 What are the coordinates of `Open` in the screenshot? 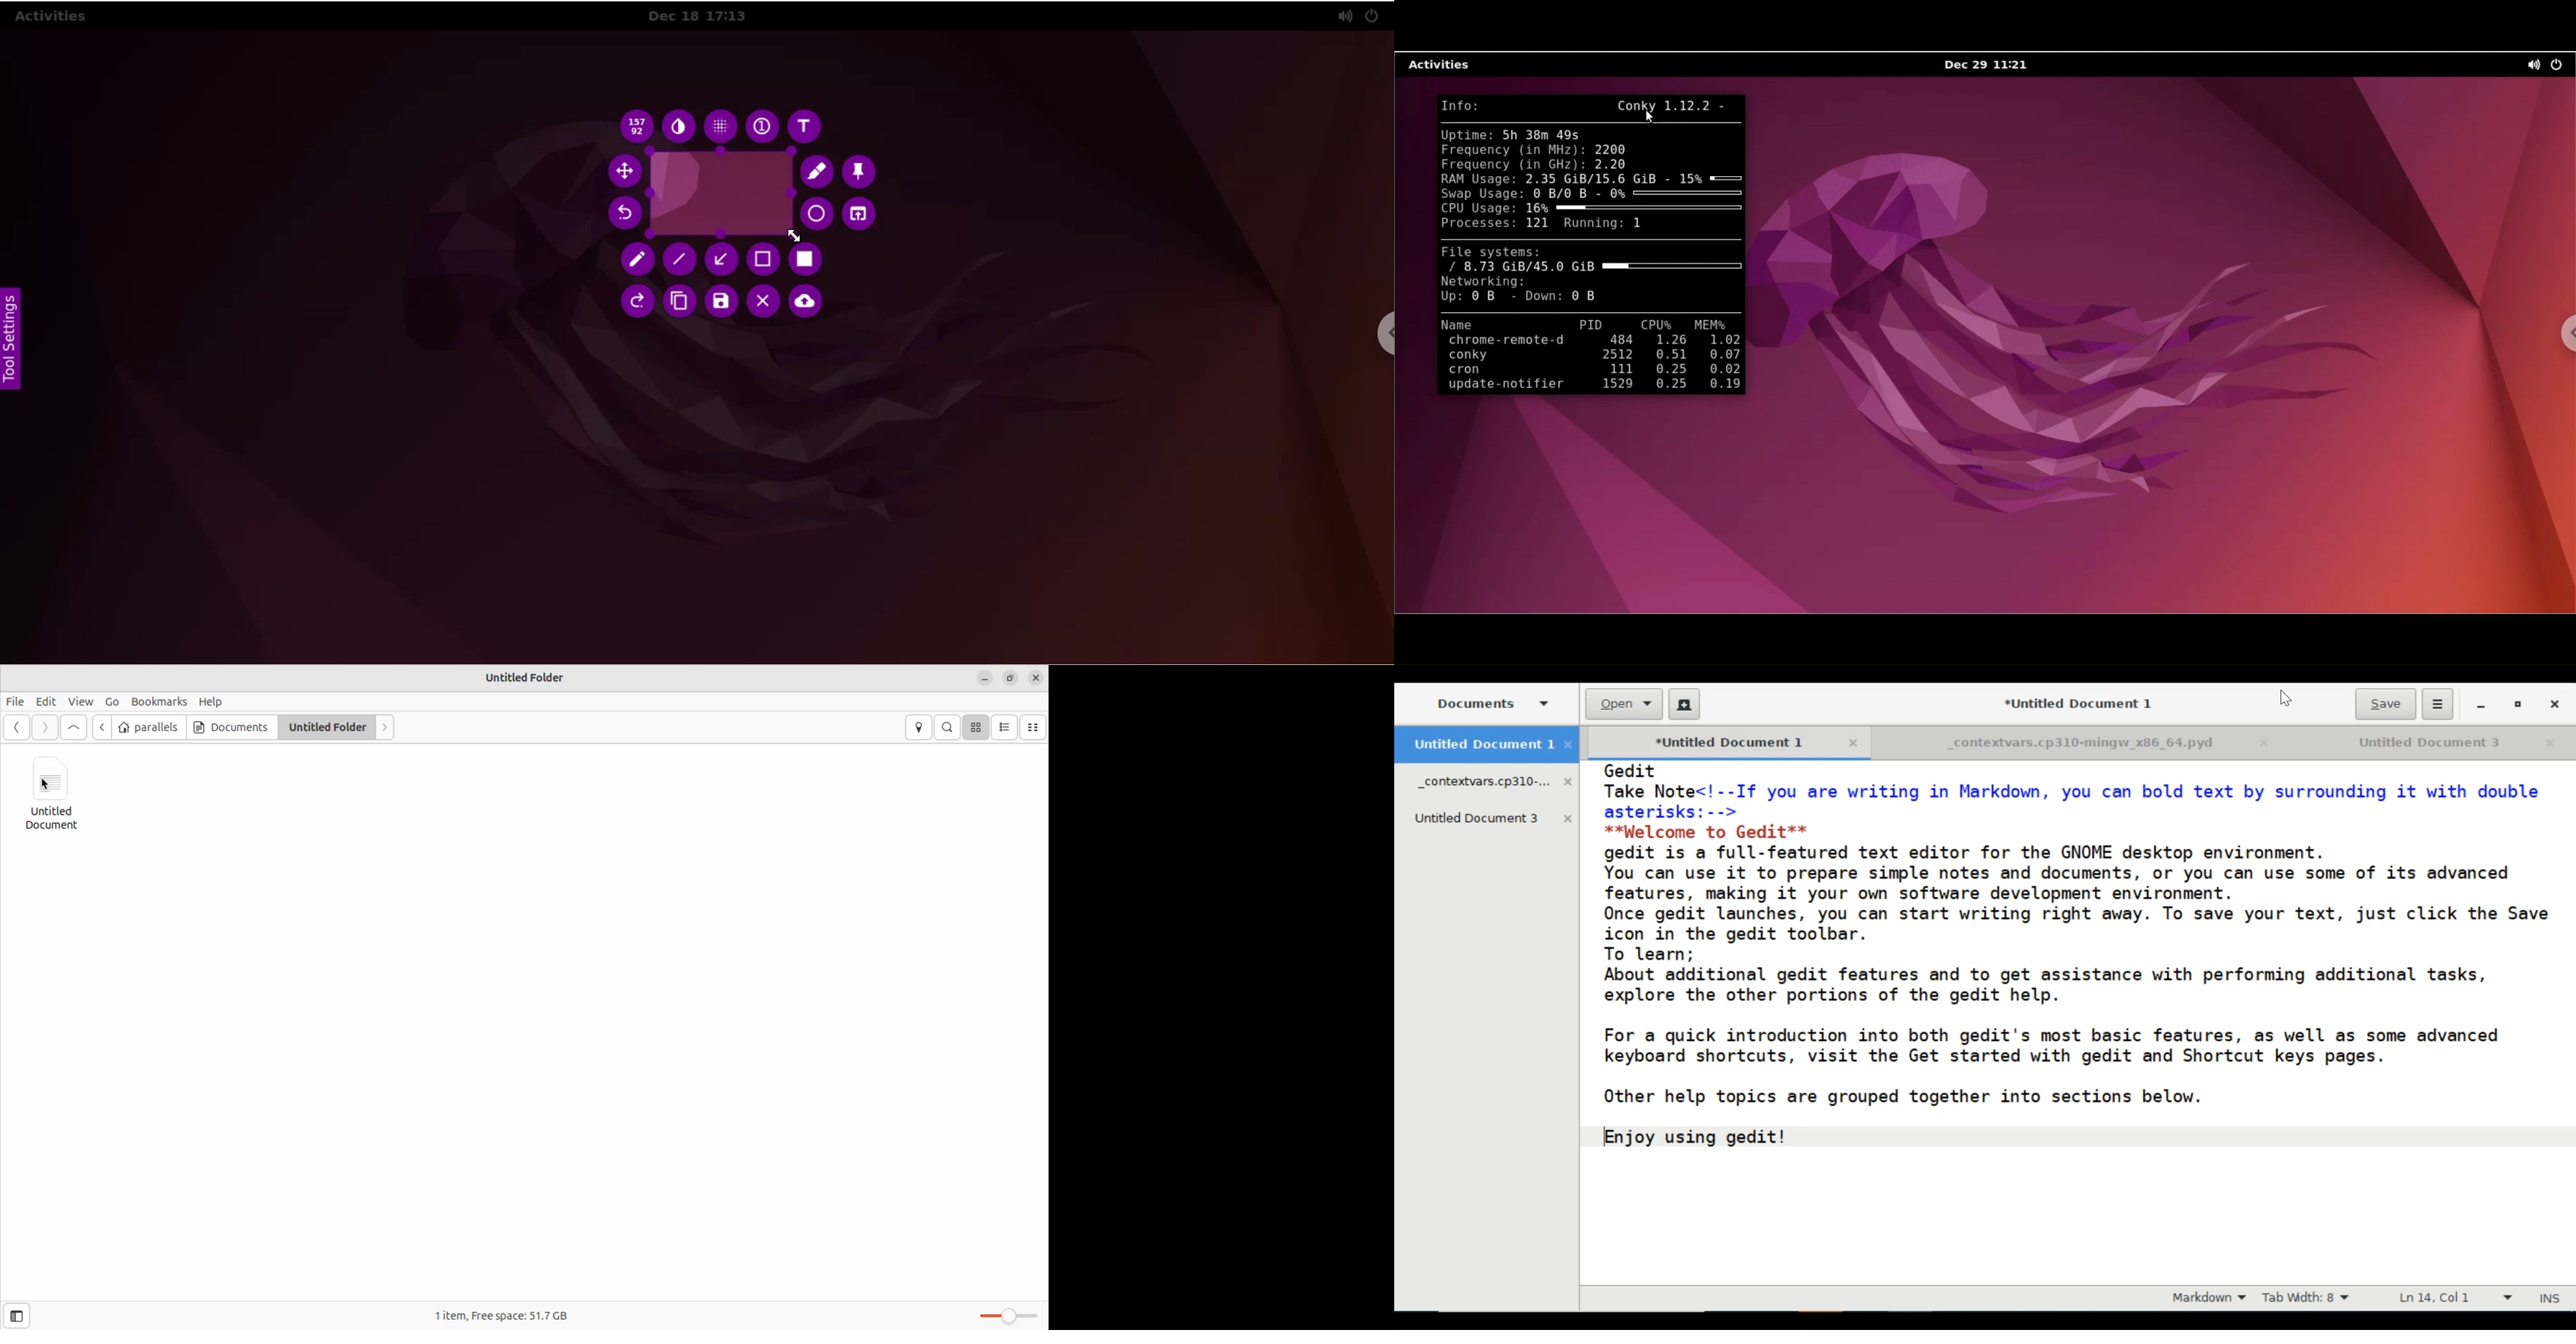 It's located at (1625, 704).